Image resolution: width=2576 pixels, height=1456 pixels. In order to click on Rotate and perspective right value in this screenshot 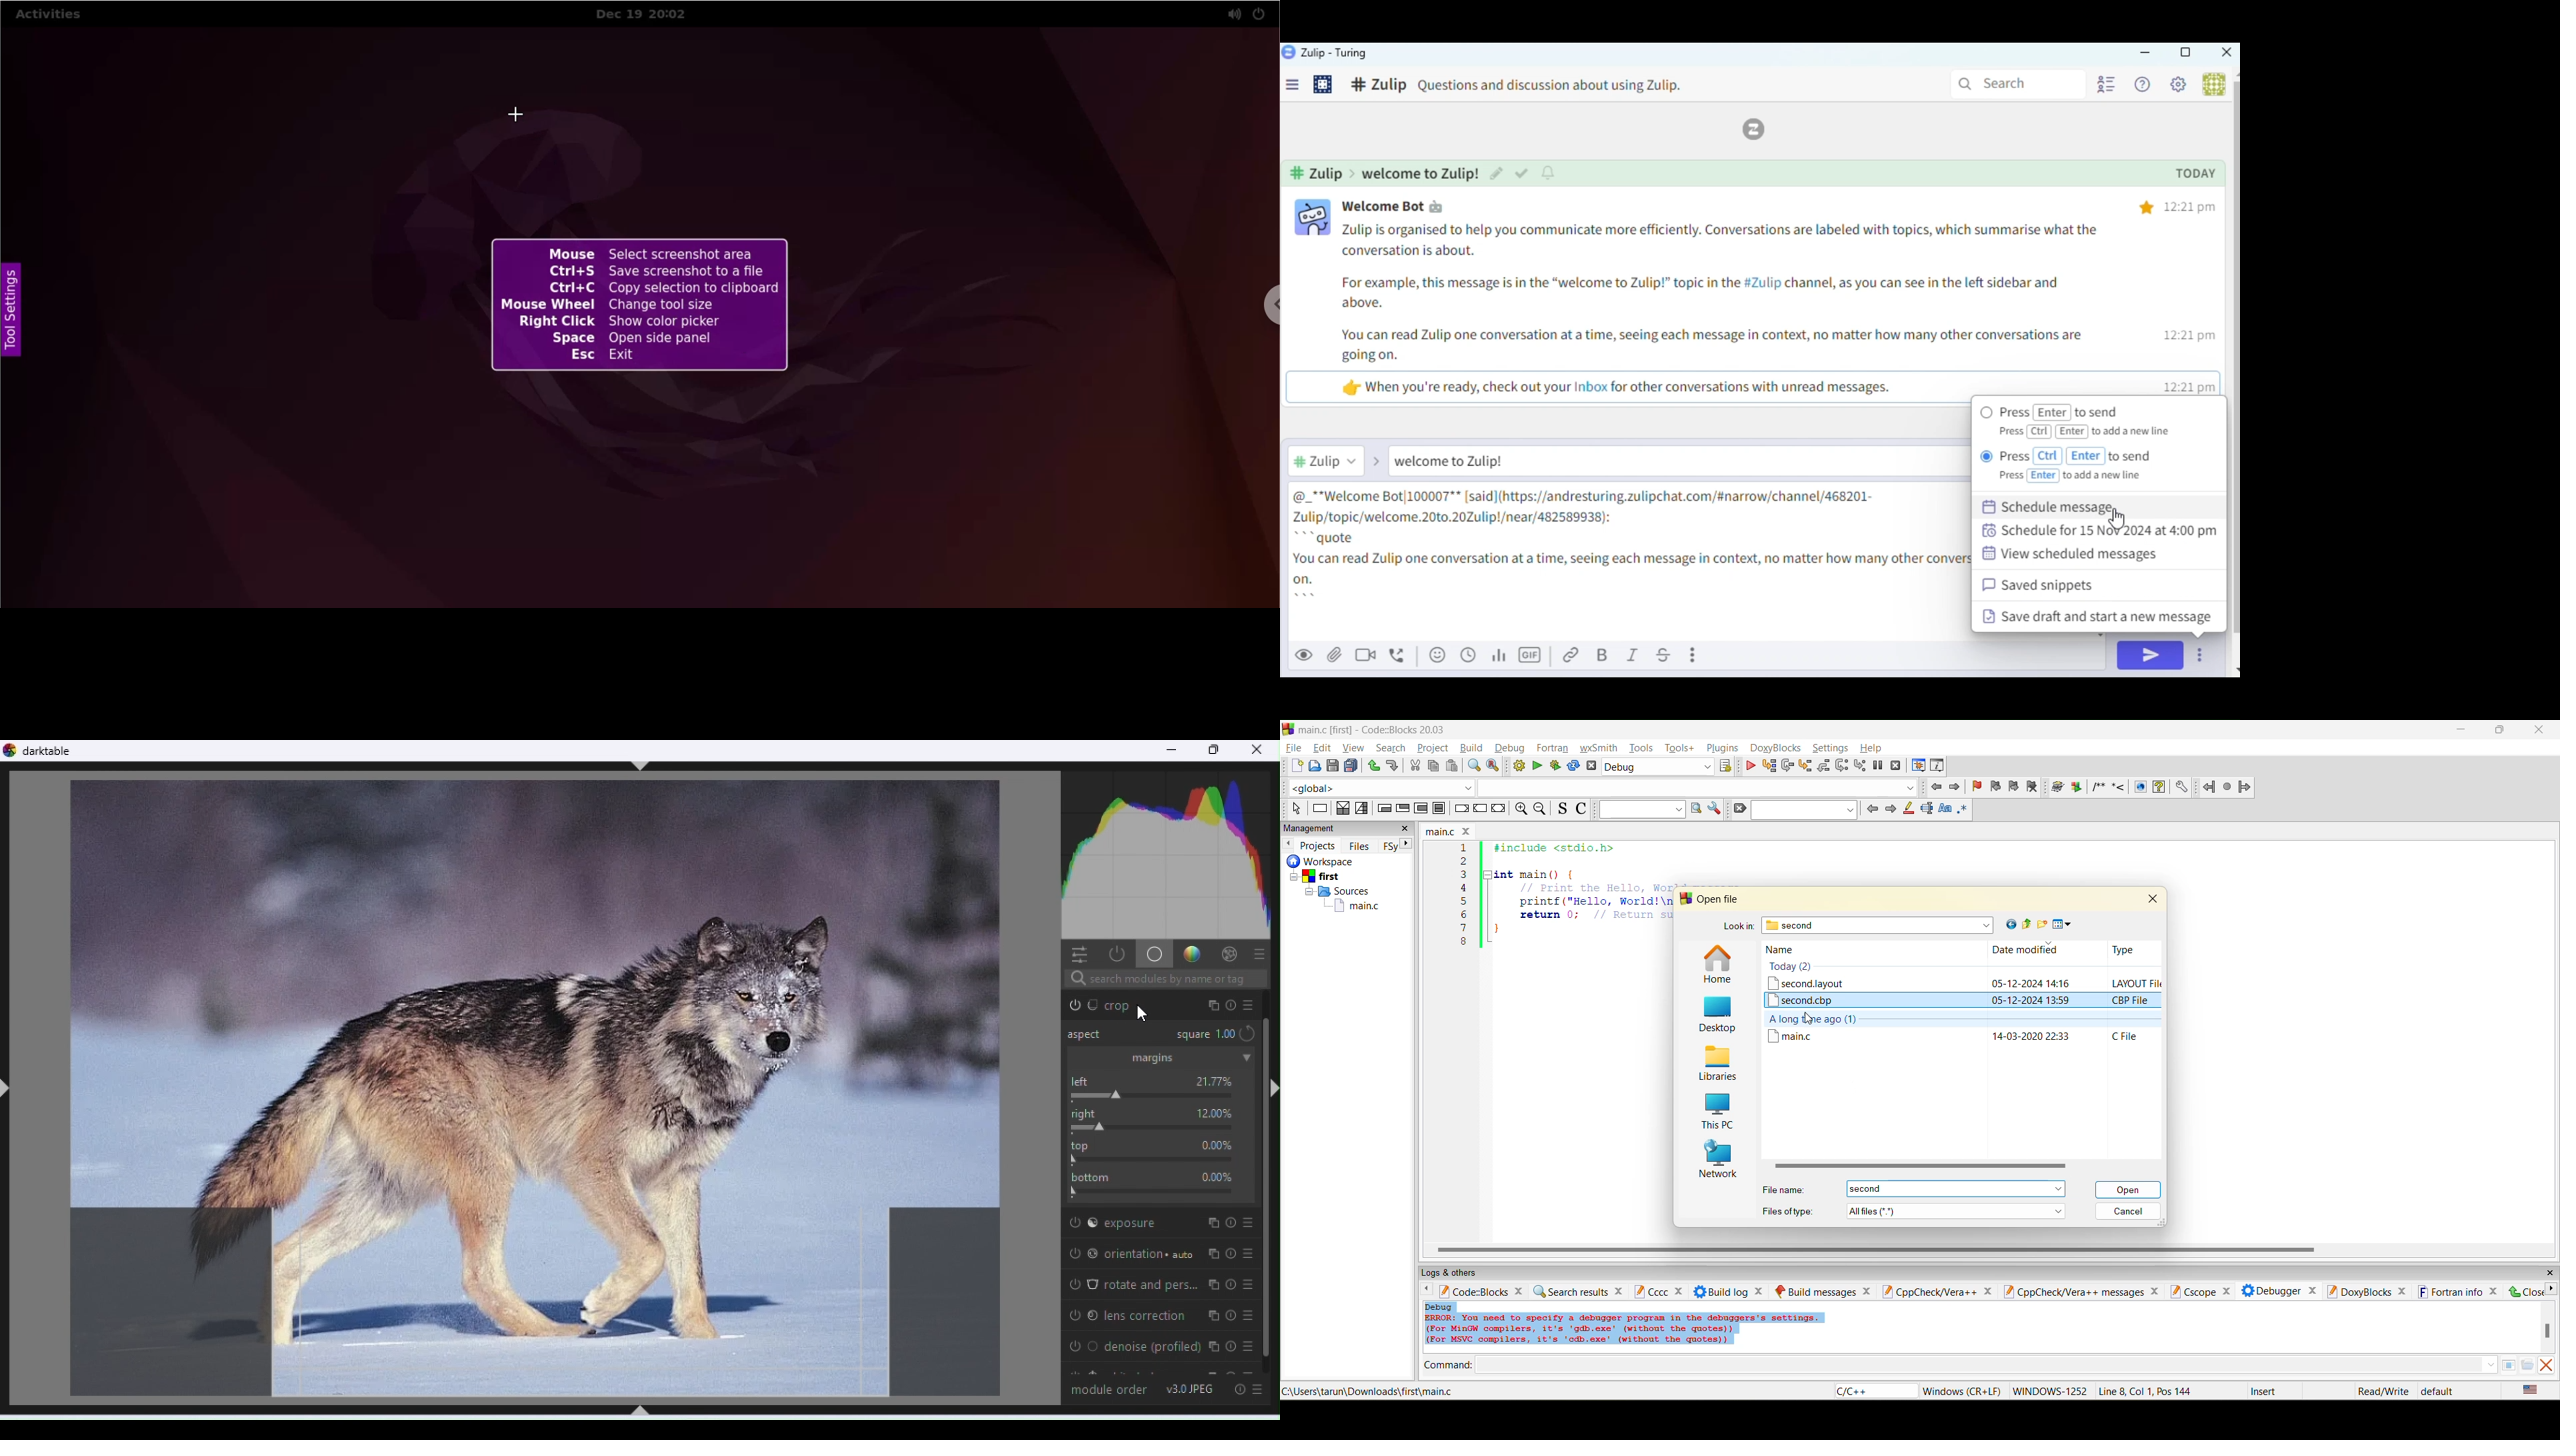, I will do `click(1163, 1128)`.